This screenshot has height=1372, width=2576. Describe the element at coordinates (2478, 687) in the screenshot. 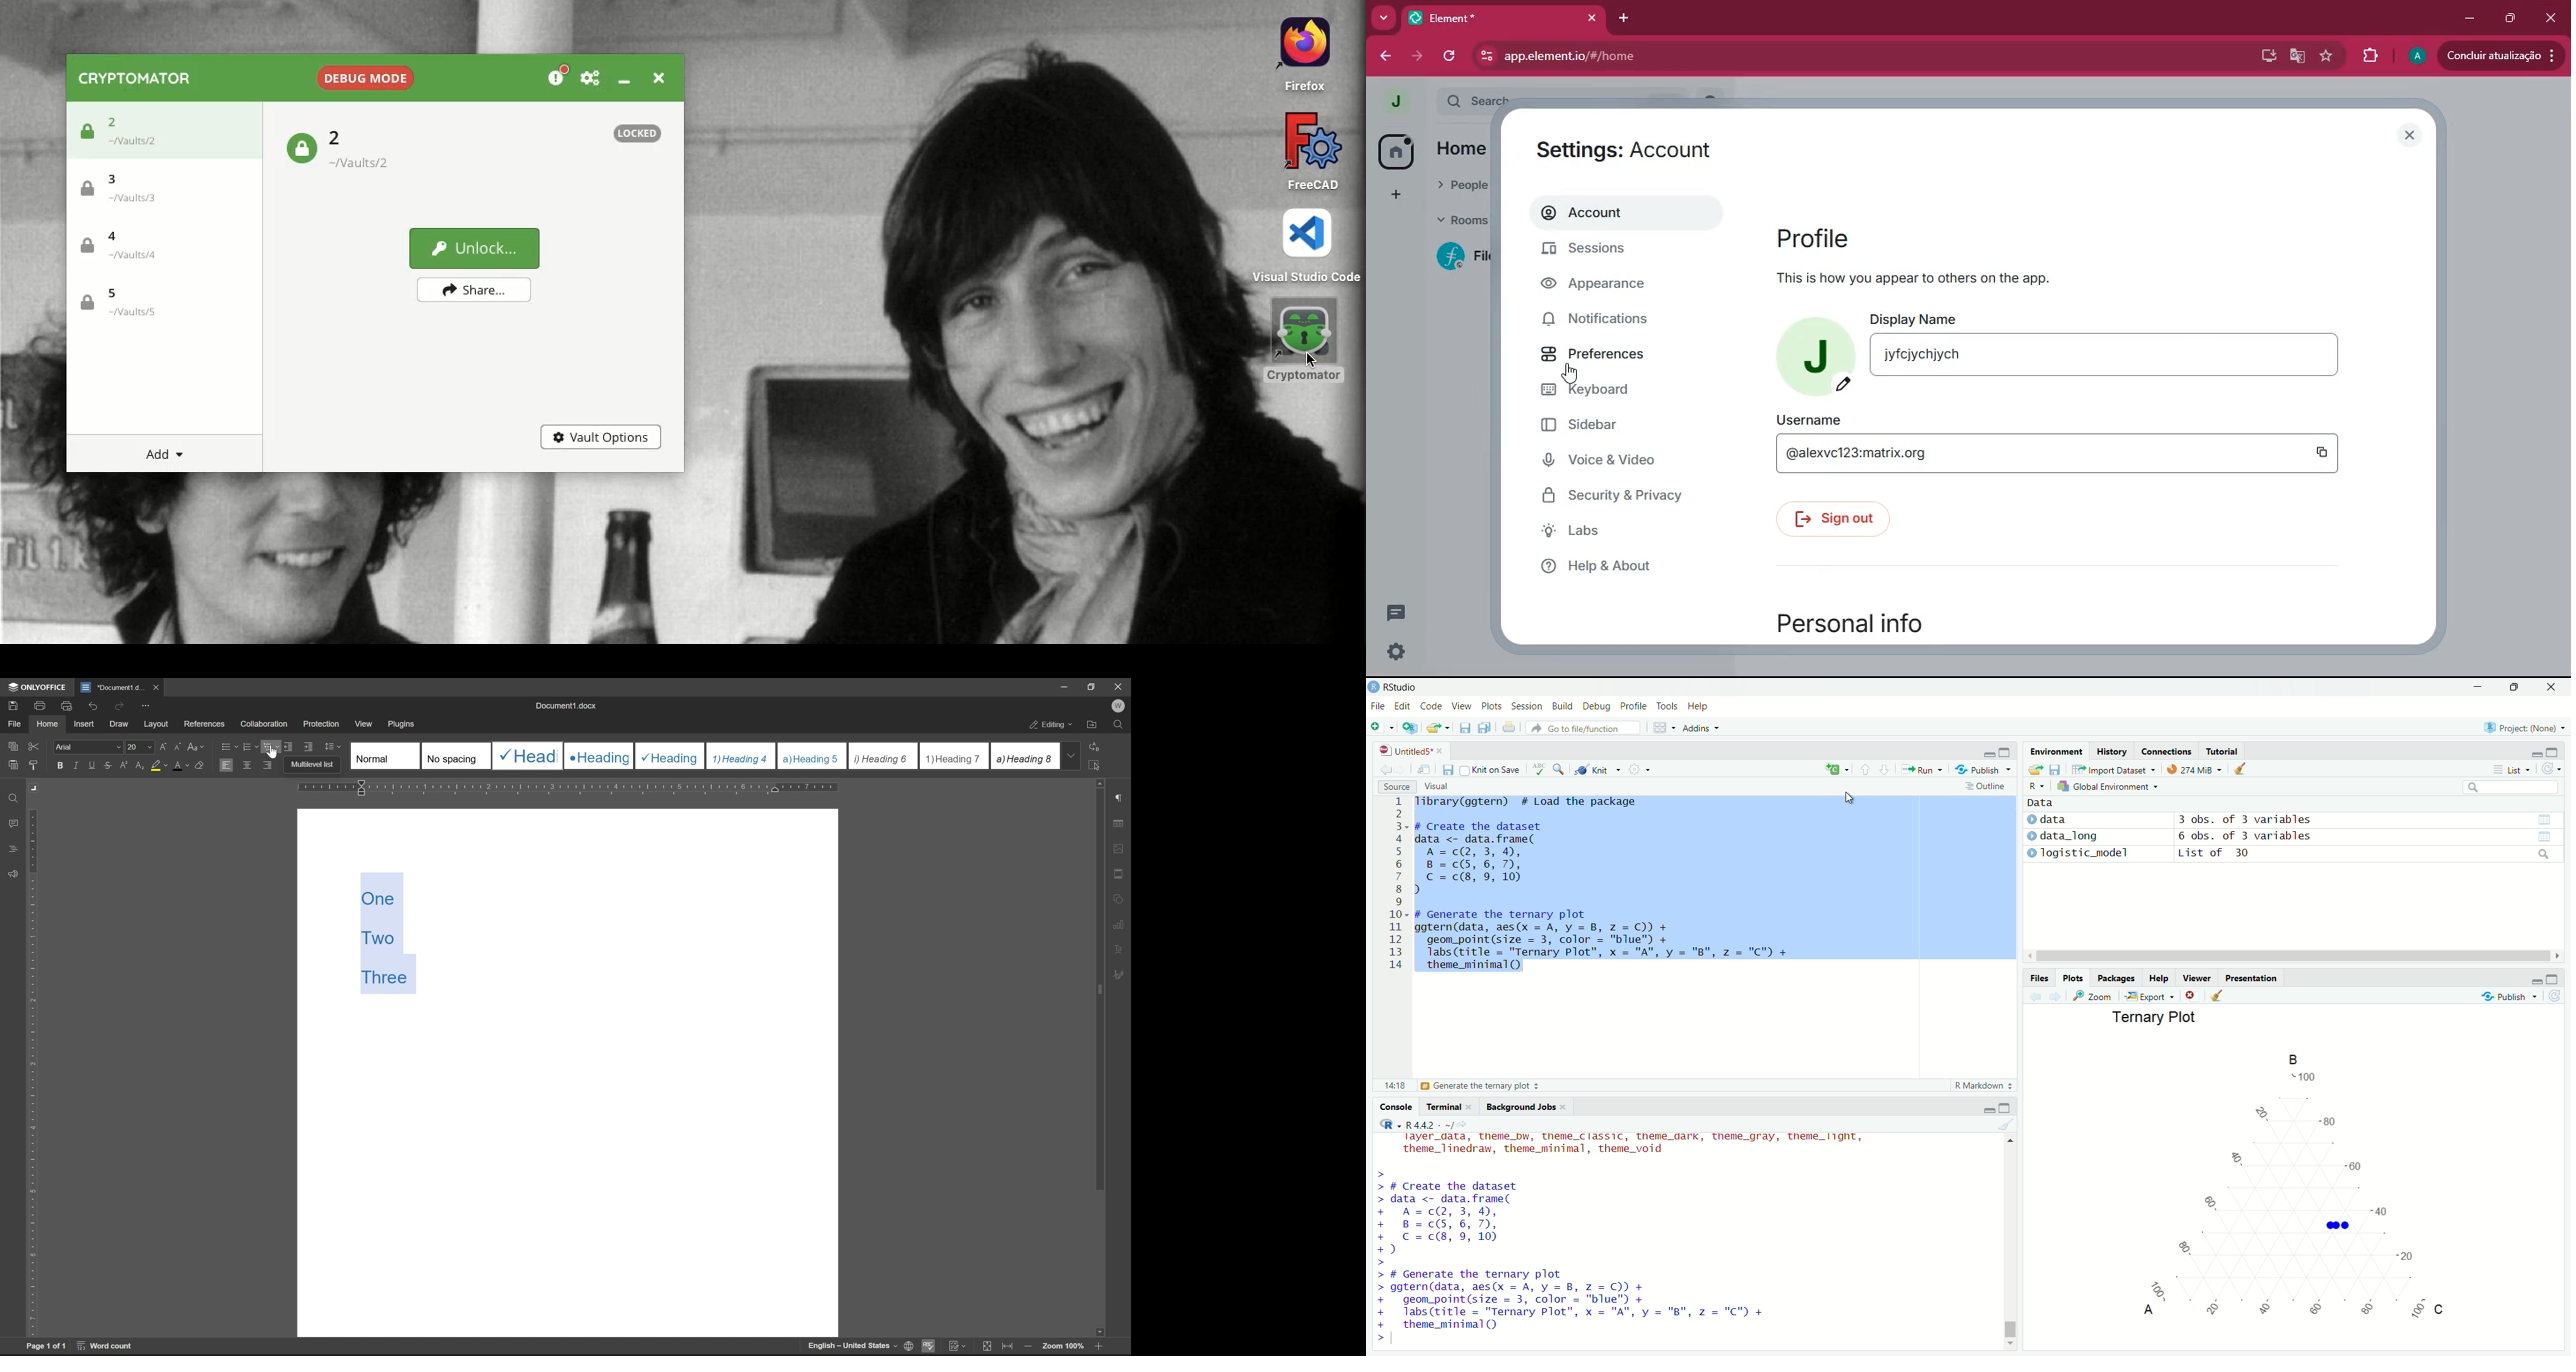

I see `minimise` at that location.